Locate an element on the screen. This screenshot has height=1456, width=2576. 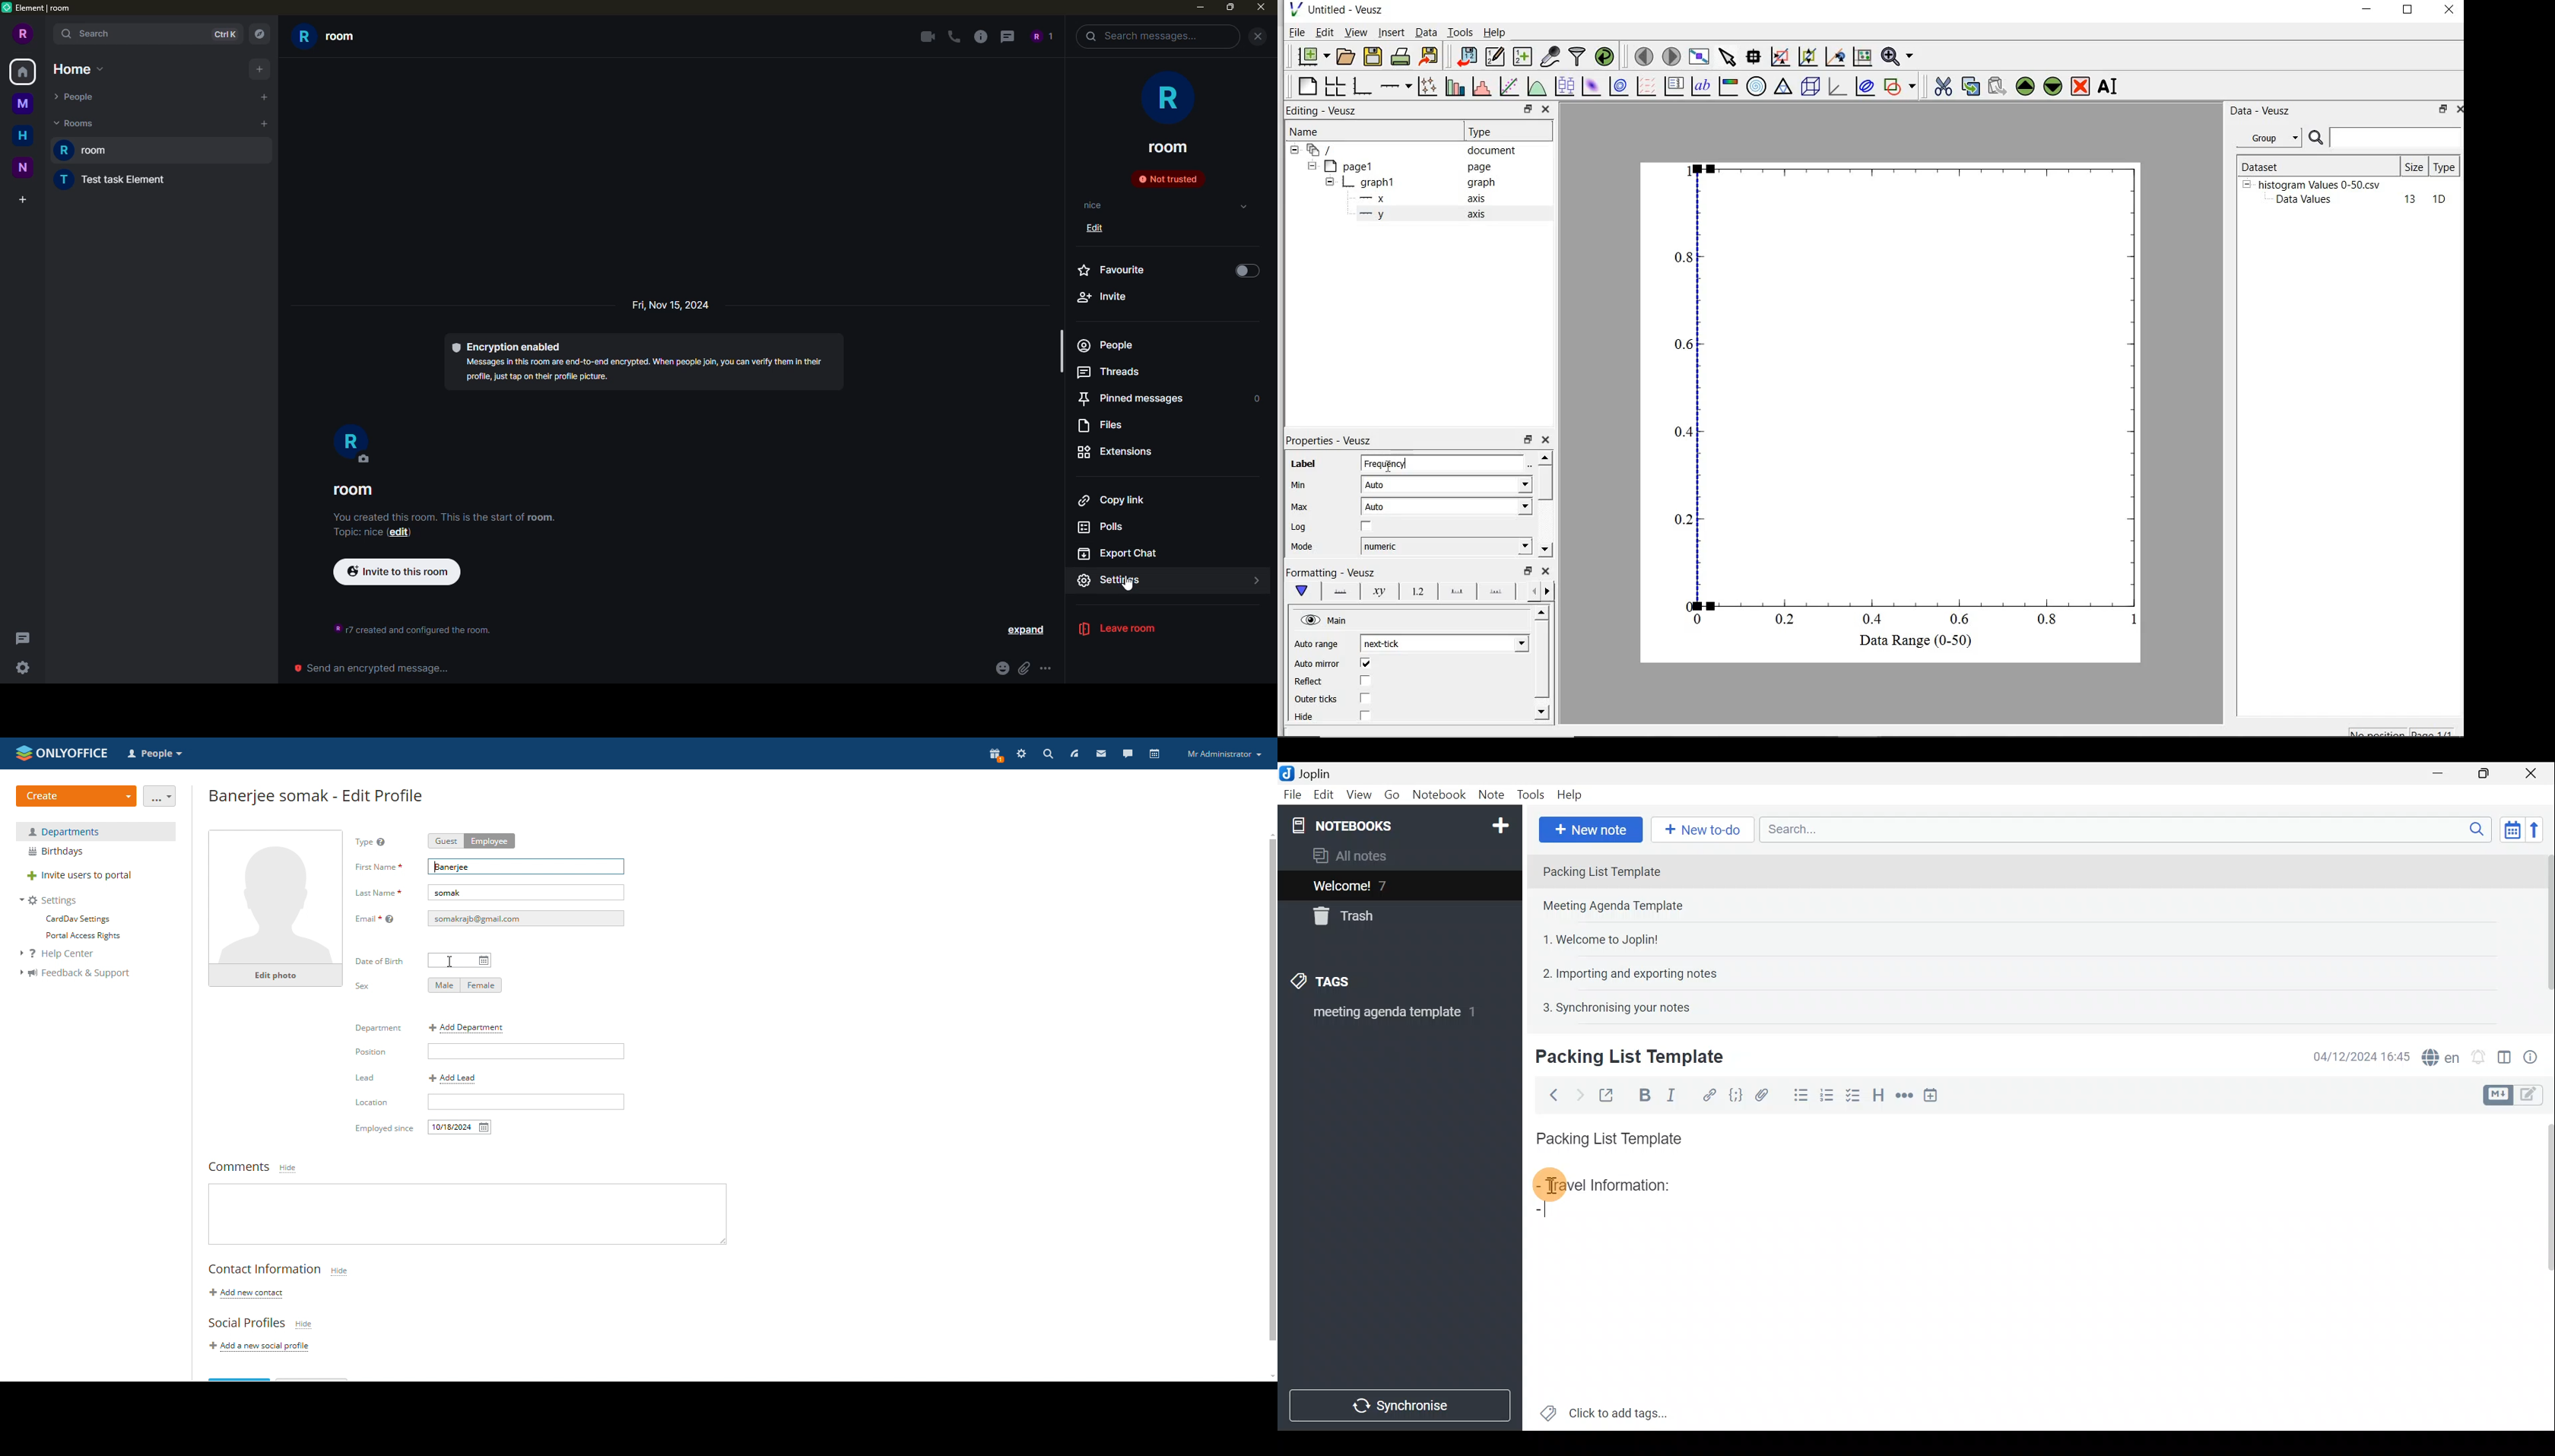
add is located at coordinates (259, 69).